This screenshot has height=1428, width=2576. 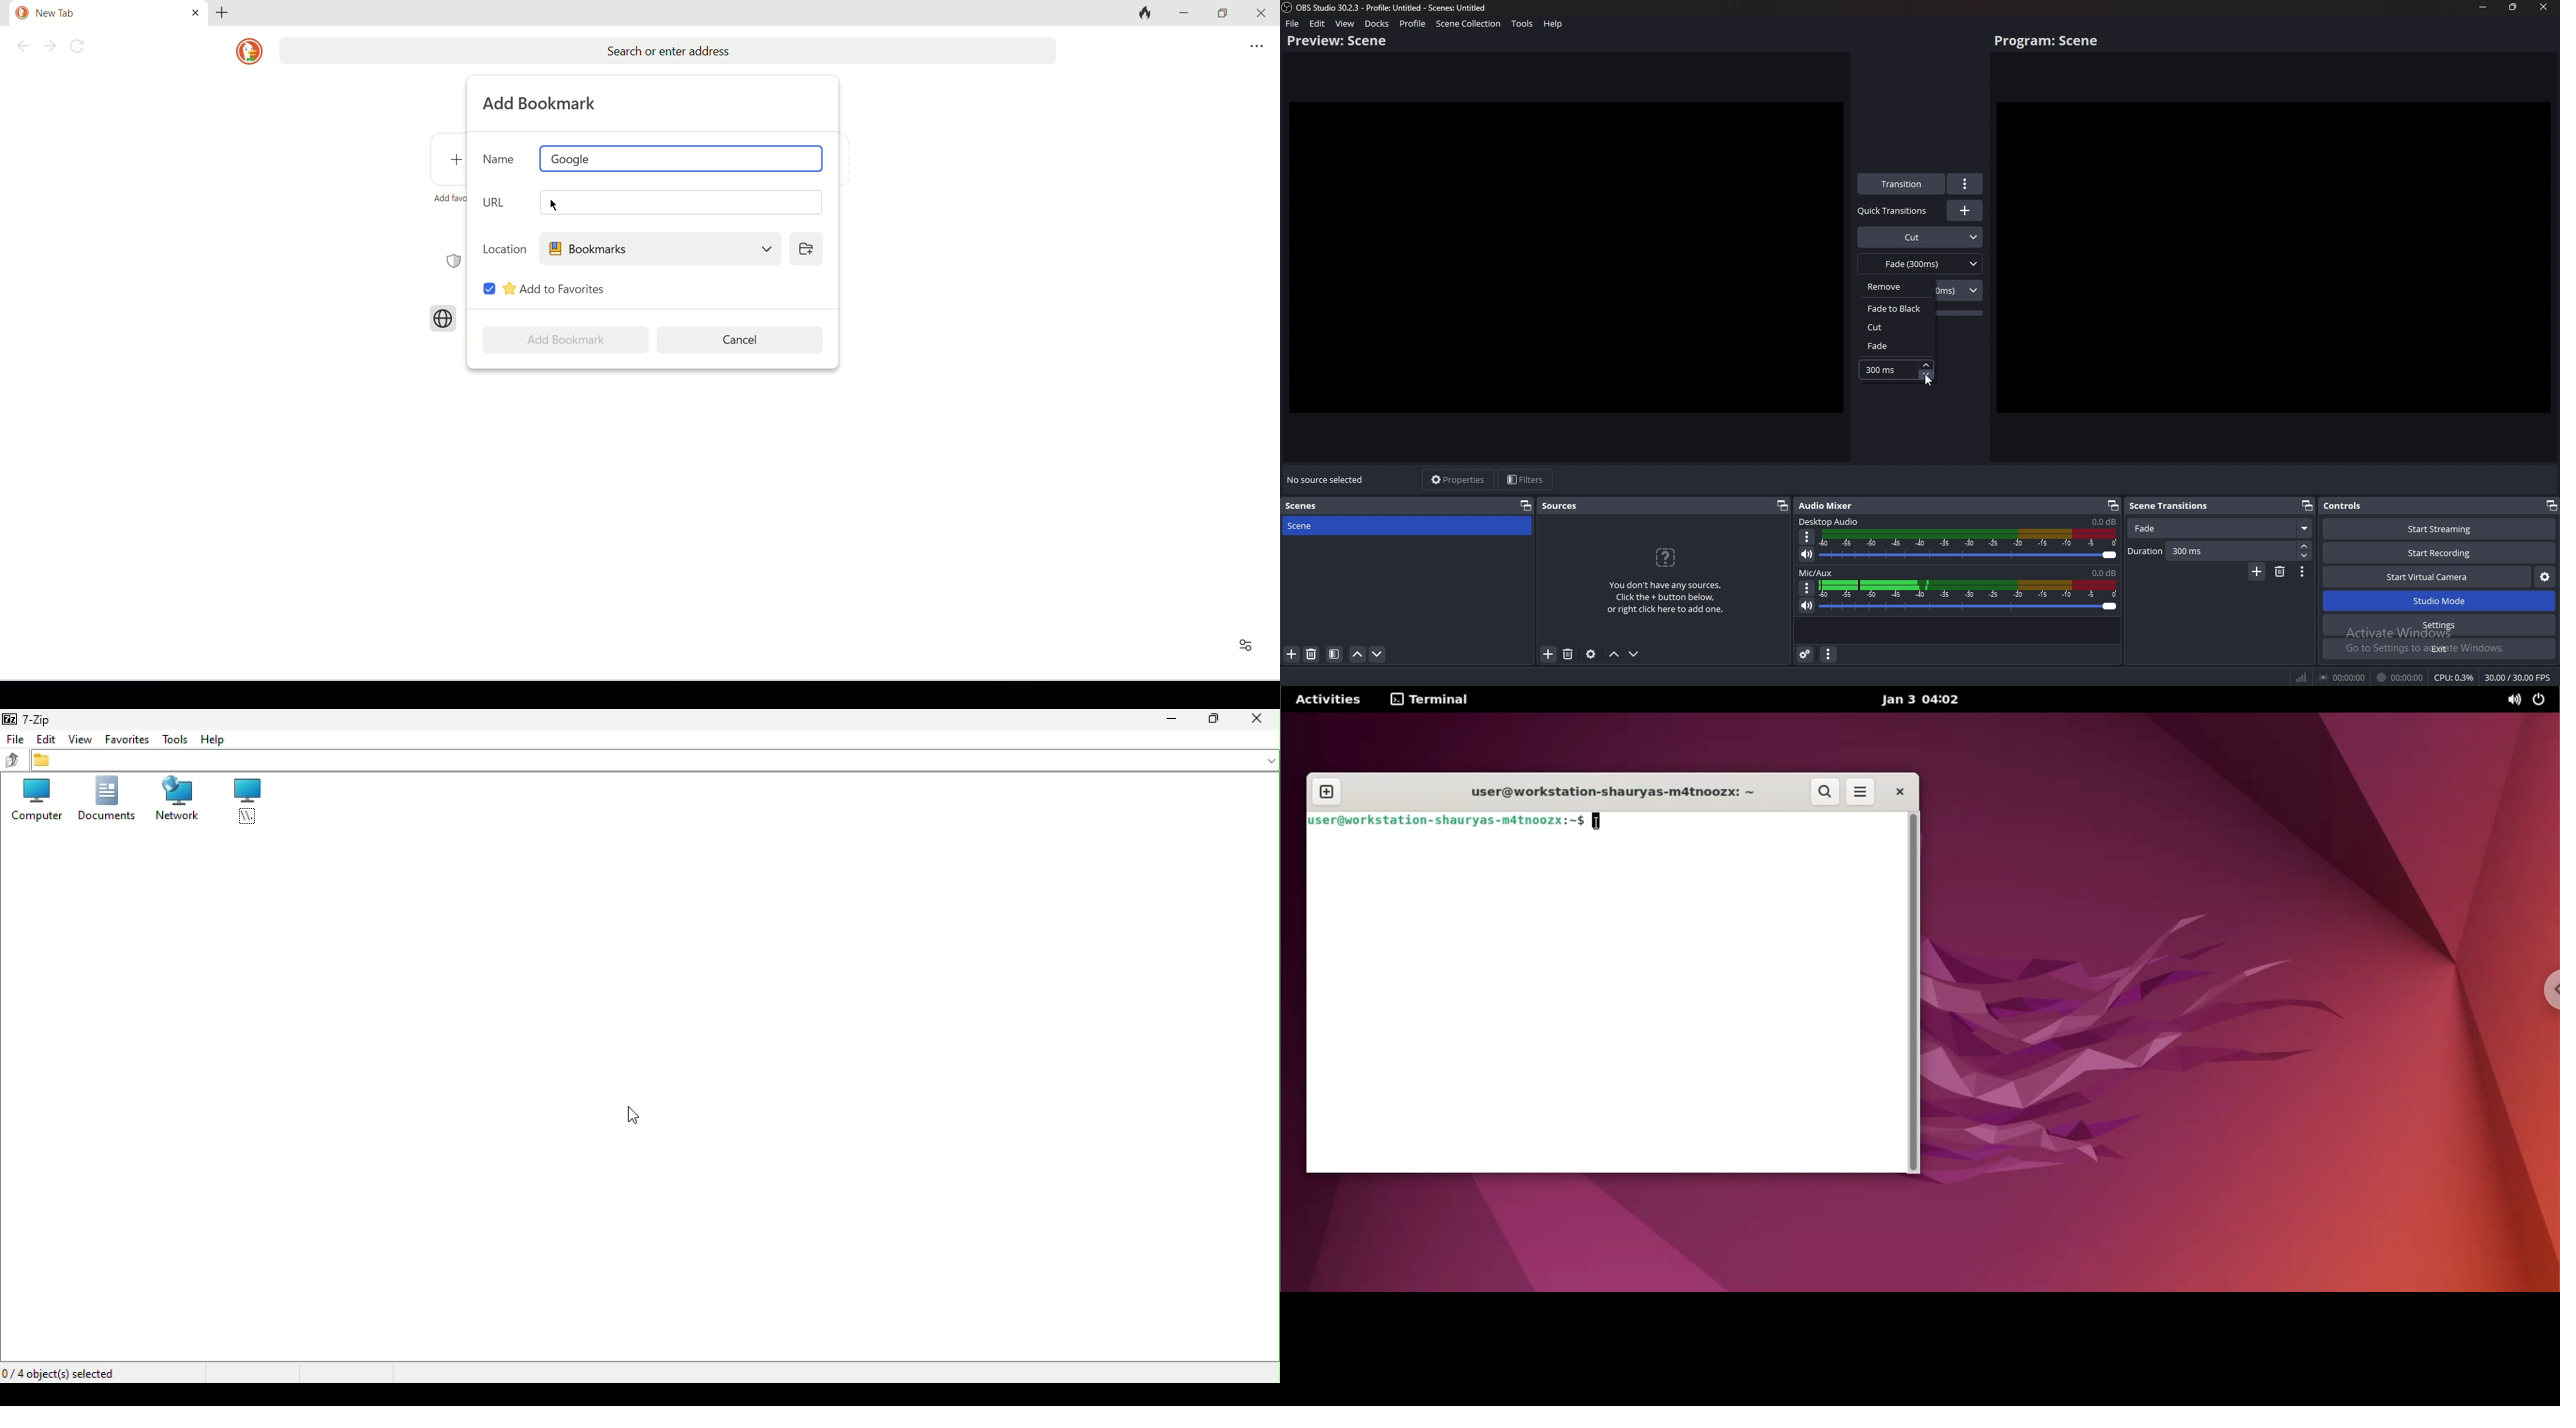 What do you see at coordinates (2427, 577) in the screenshot?
I see `Start virtual camera` at bounding box center [2427, 577].